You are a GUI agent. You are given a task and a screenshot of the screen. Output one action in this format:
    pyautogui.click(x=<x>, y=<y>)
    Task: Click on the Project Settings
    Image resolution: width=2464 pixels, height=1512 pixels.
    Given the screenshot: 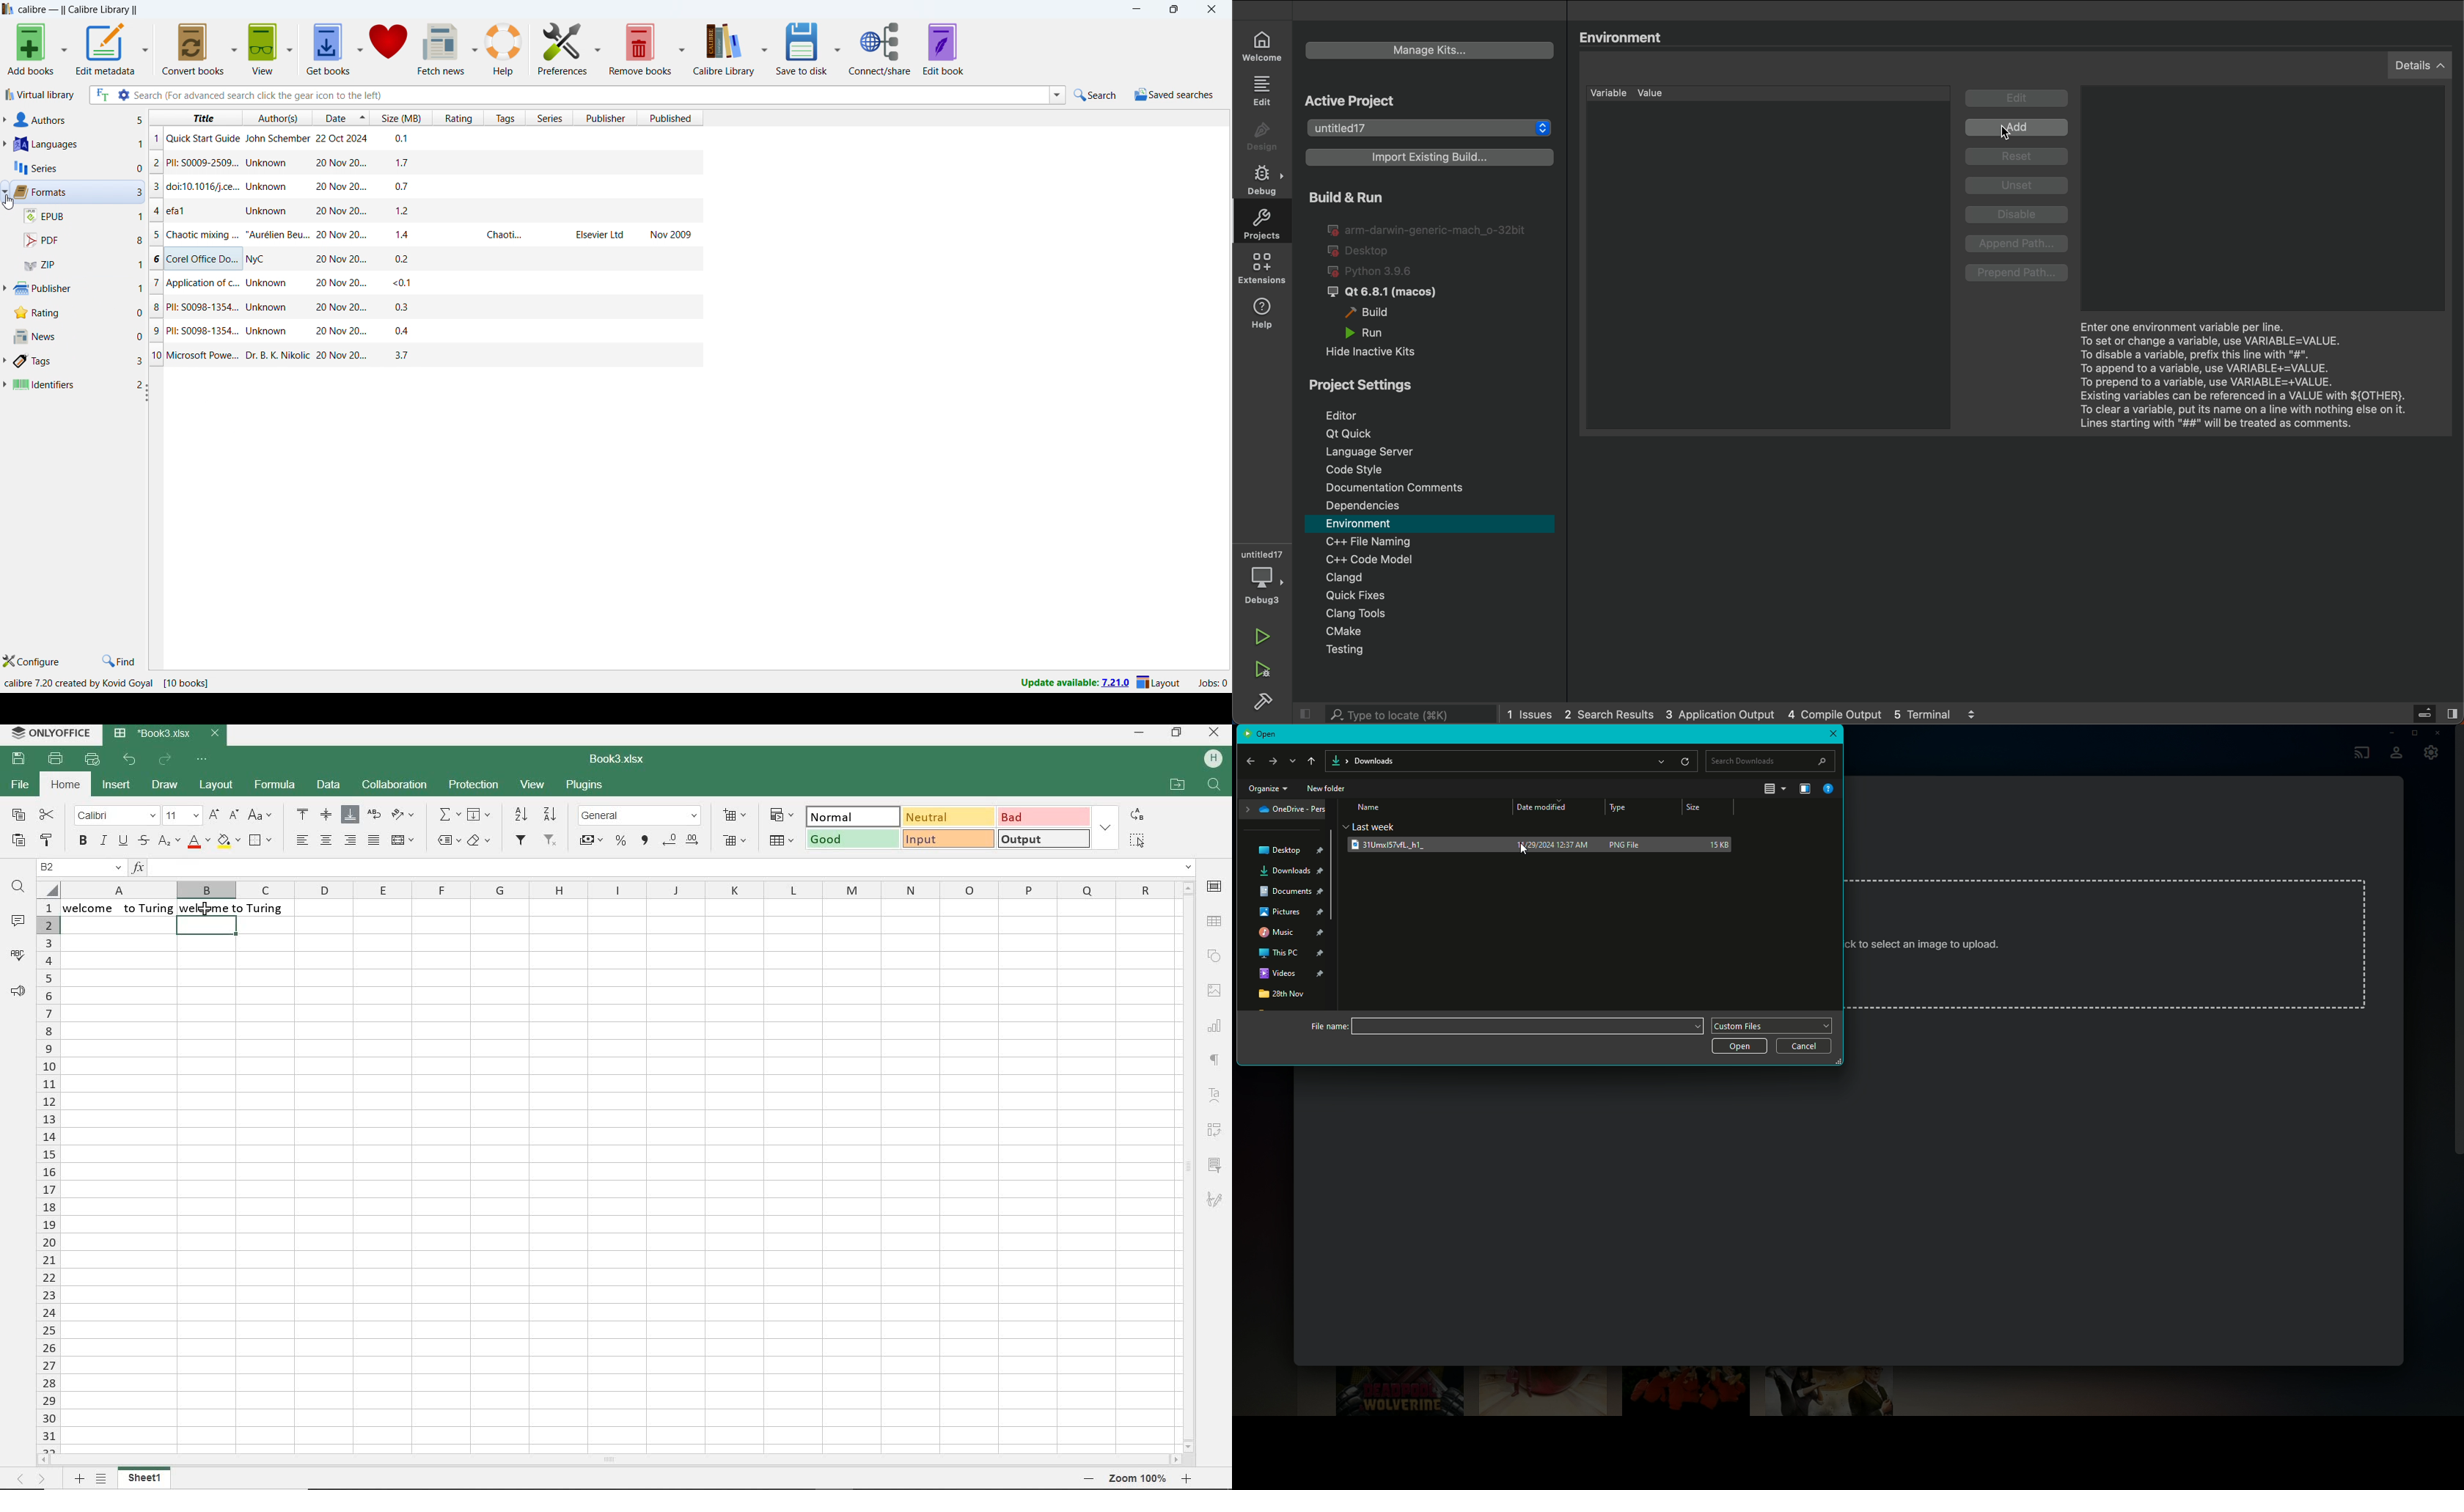 What is the action you would take?
    pyautogui.click(x=1424, y=382)
    